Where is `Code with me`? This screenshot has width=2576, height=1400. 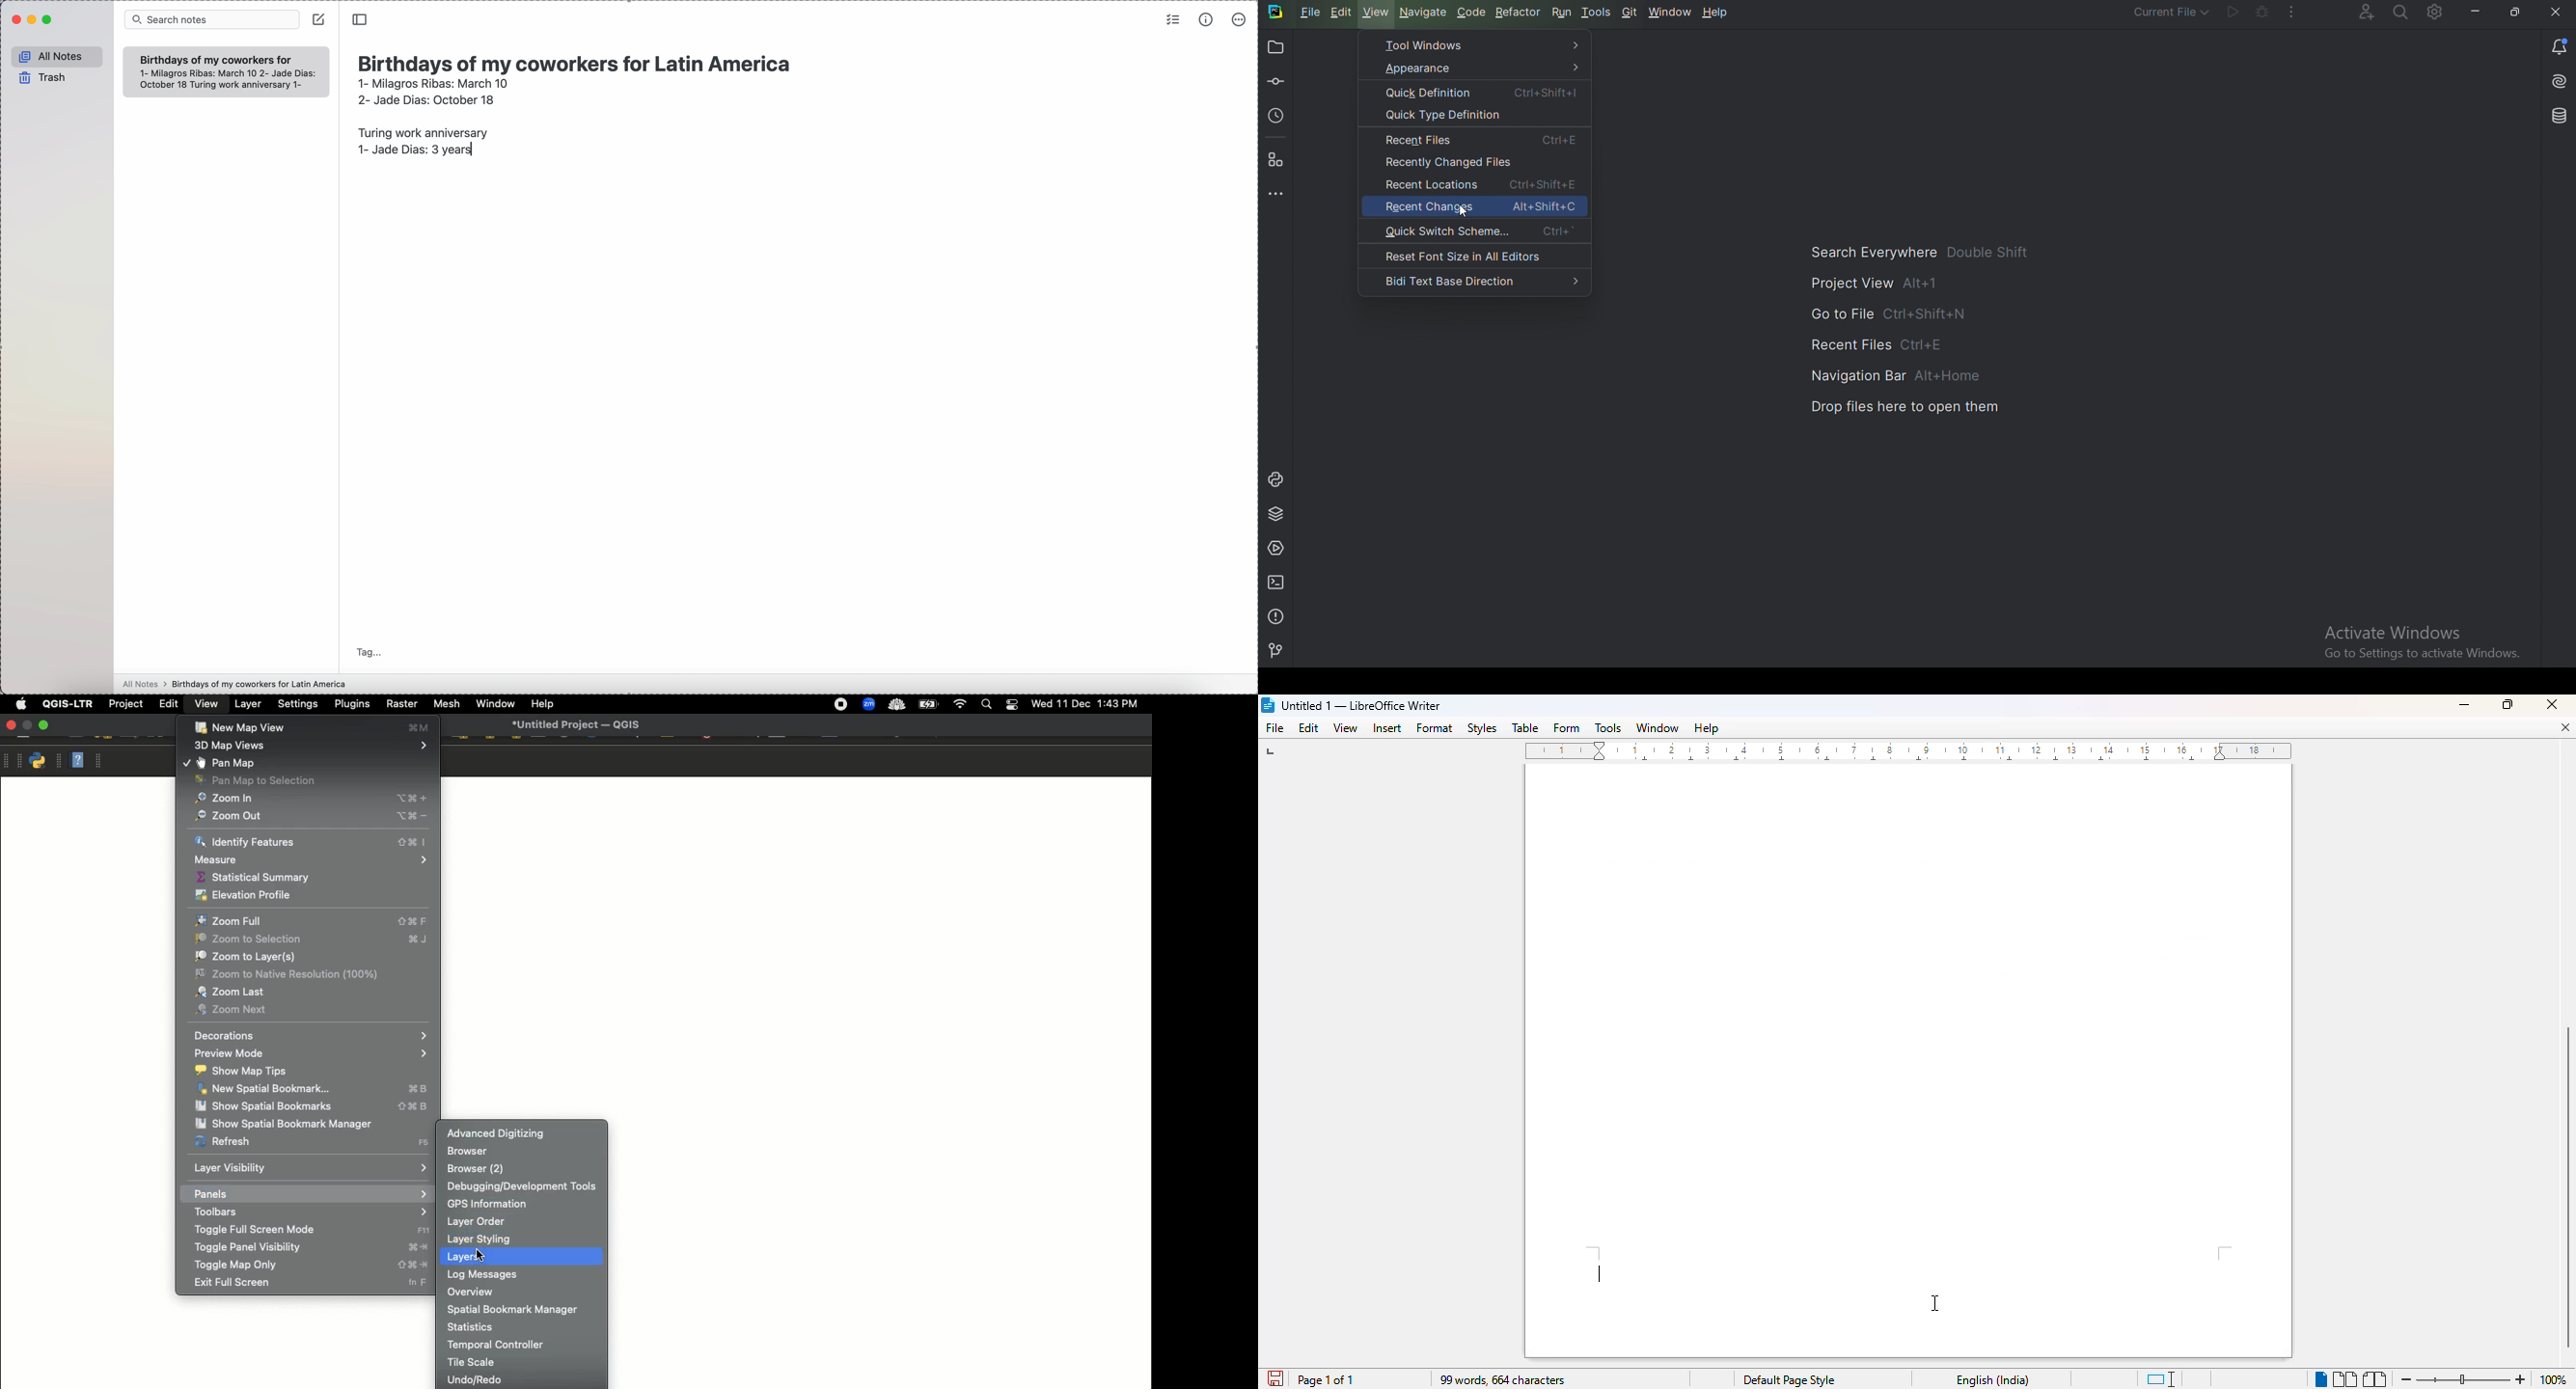 Code with me is located at coordinates (2364, 12).